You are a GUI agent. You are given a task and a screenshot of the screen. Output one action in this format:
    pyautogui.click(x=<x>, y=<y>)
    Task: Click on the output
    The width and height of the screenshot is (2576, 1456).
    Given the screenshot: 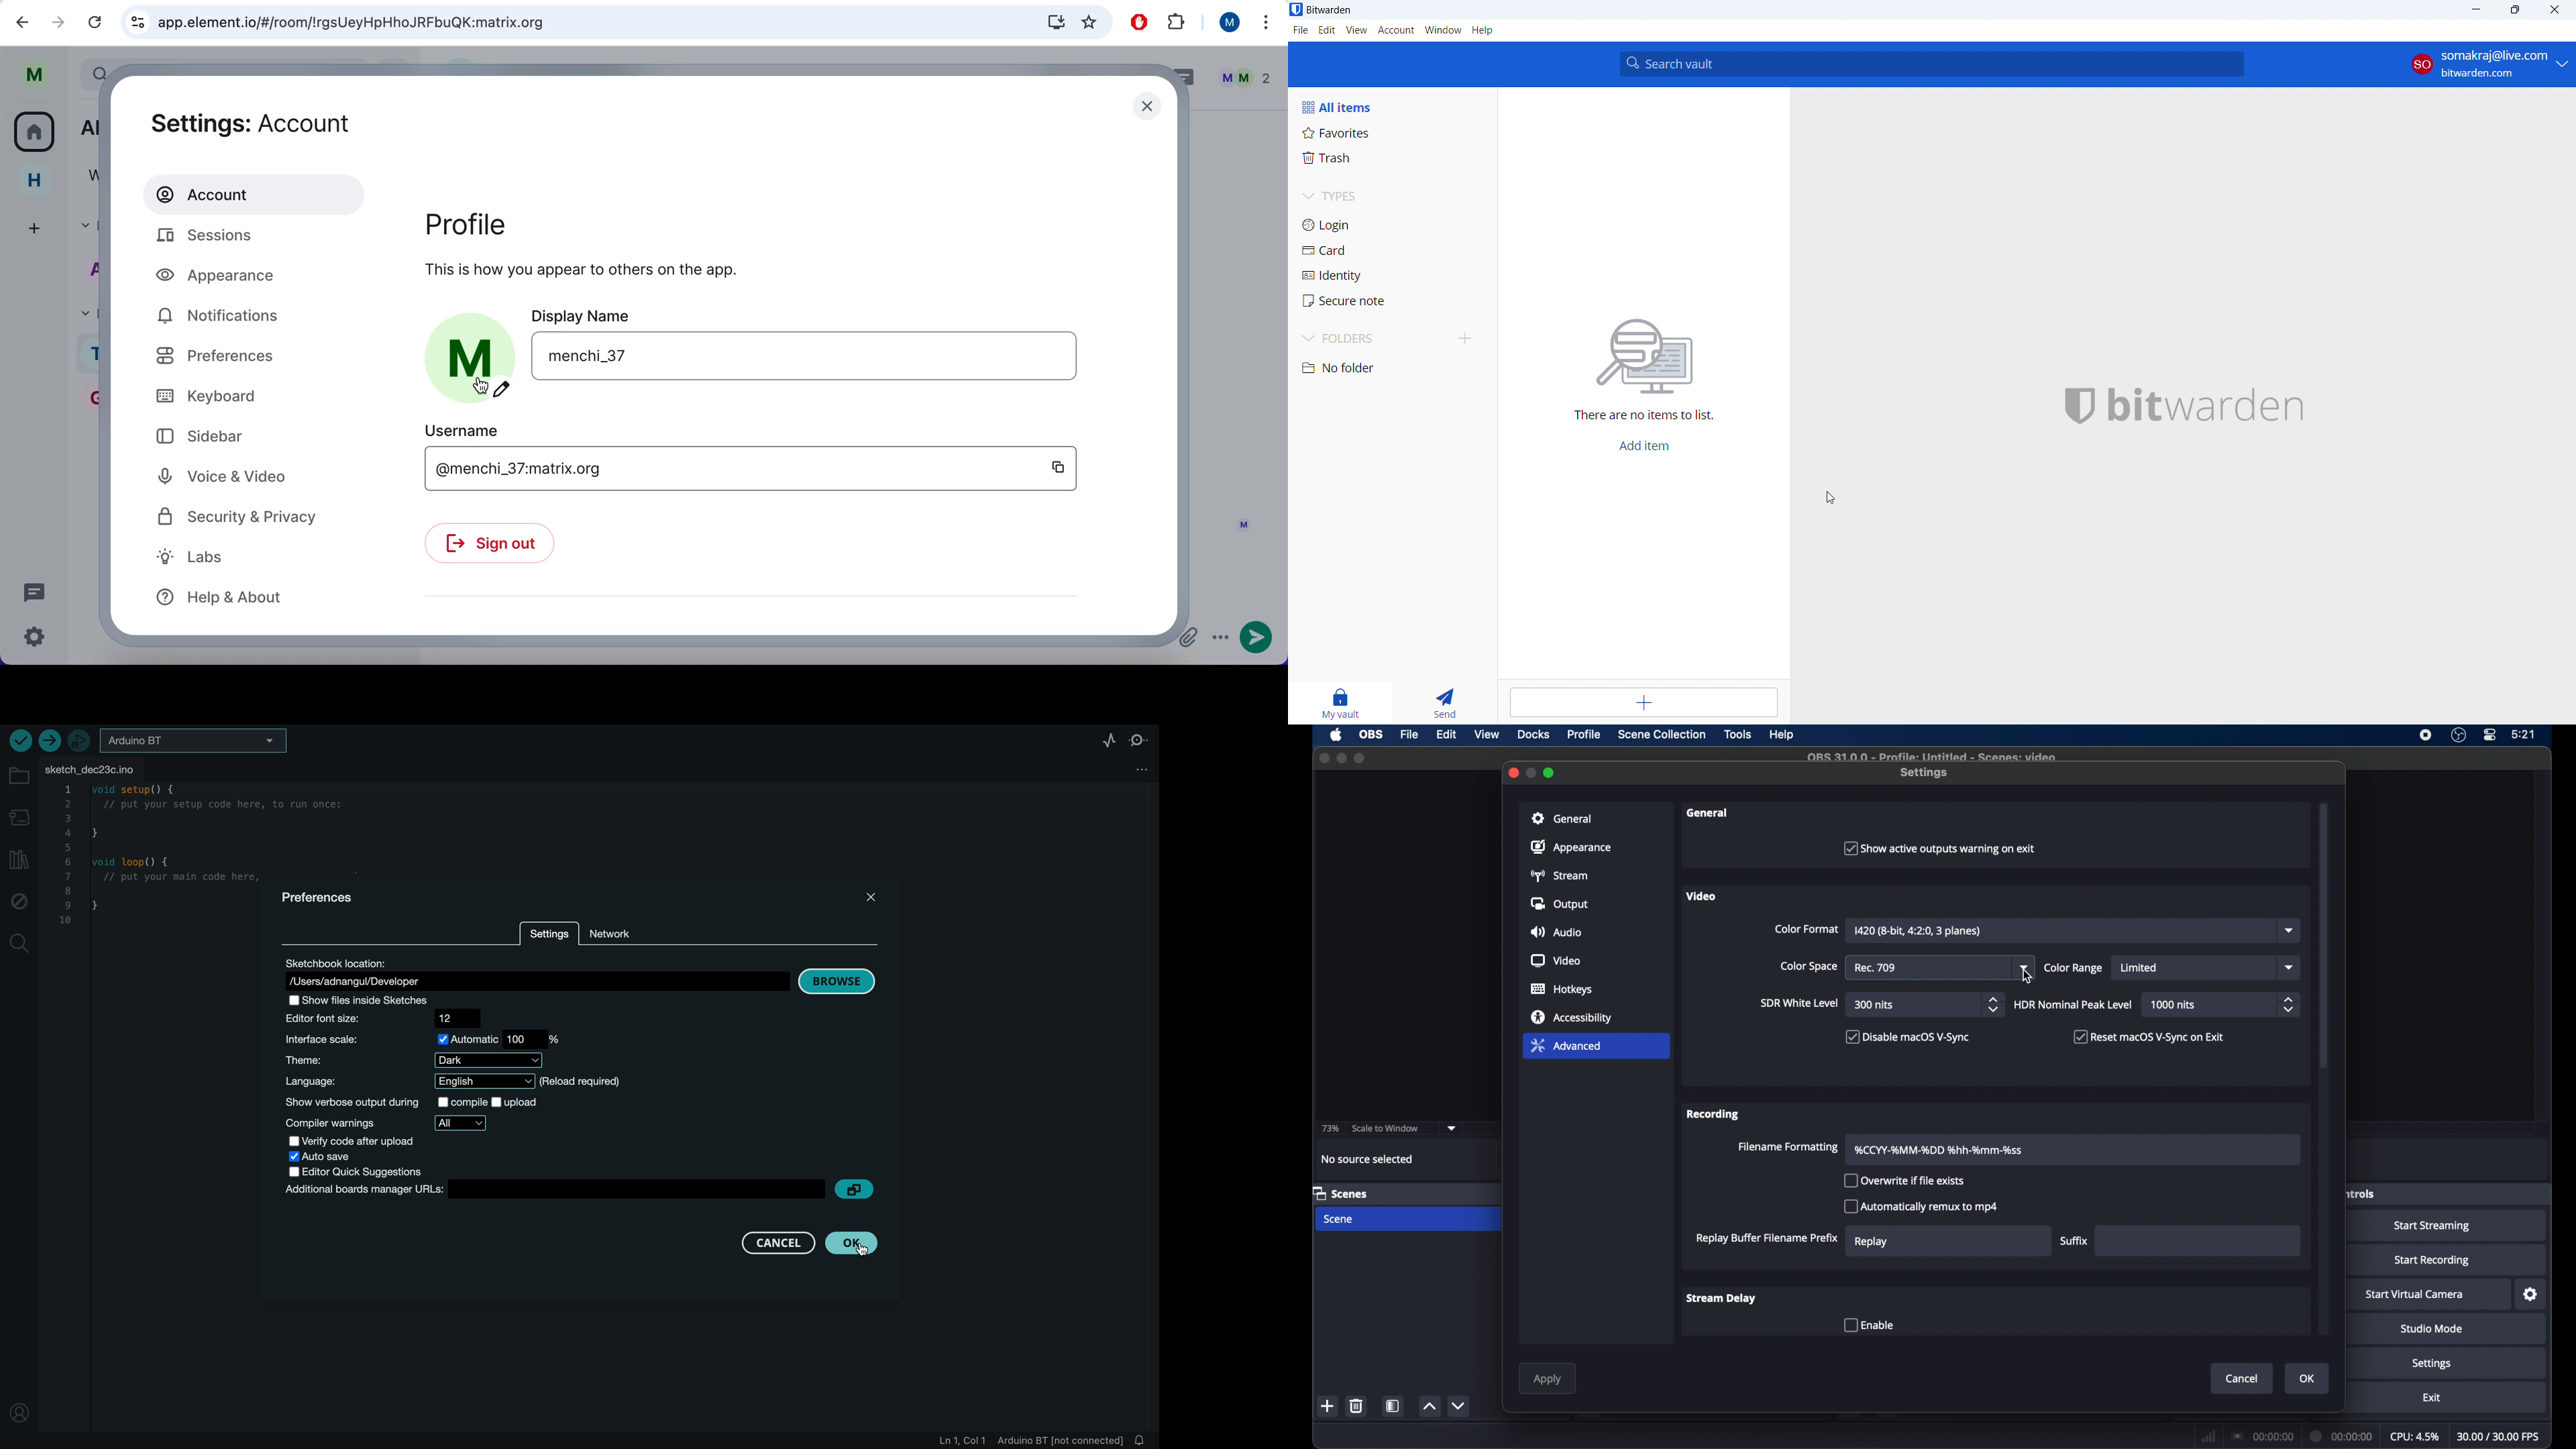 What is the action you would take?
    pyautogui.click(x=1558, y=904)
    